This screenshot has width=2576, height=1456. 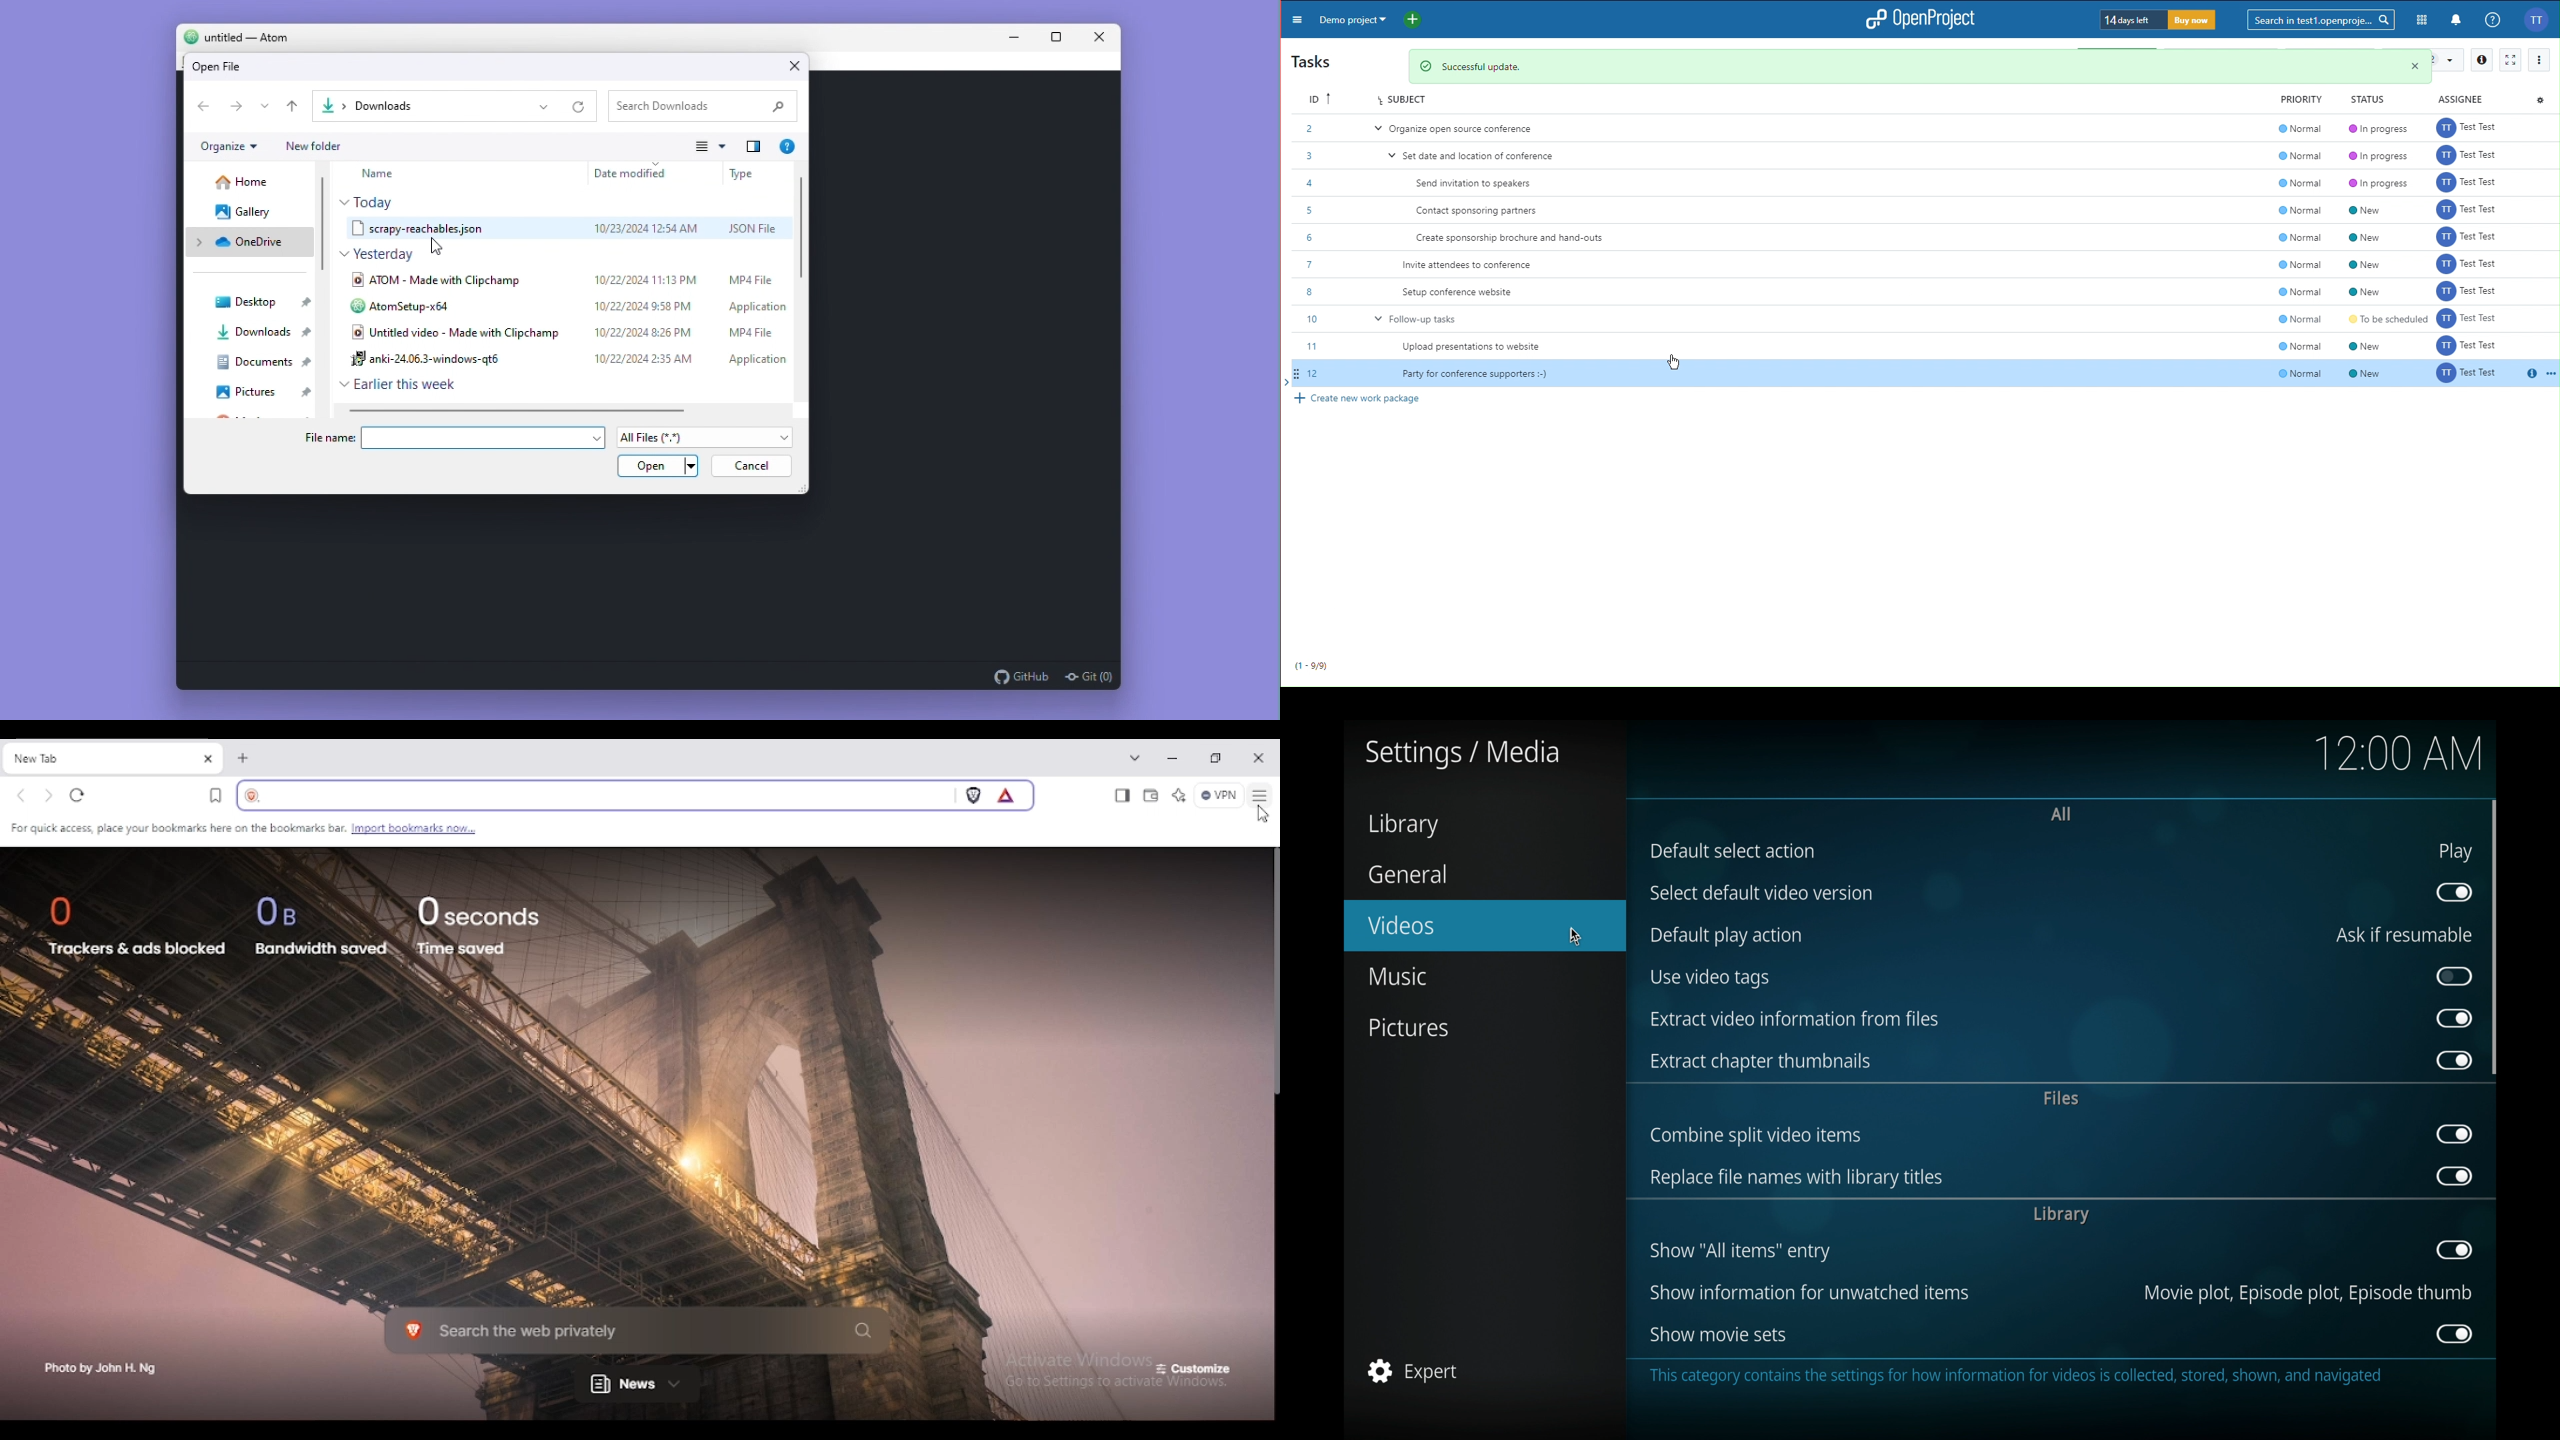 I want to click on toggle button, so click(x=2455, y=1175).